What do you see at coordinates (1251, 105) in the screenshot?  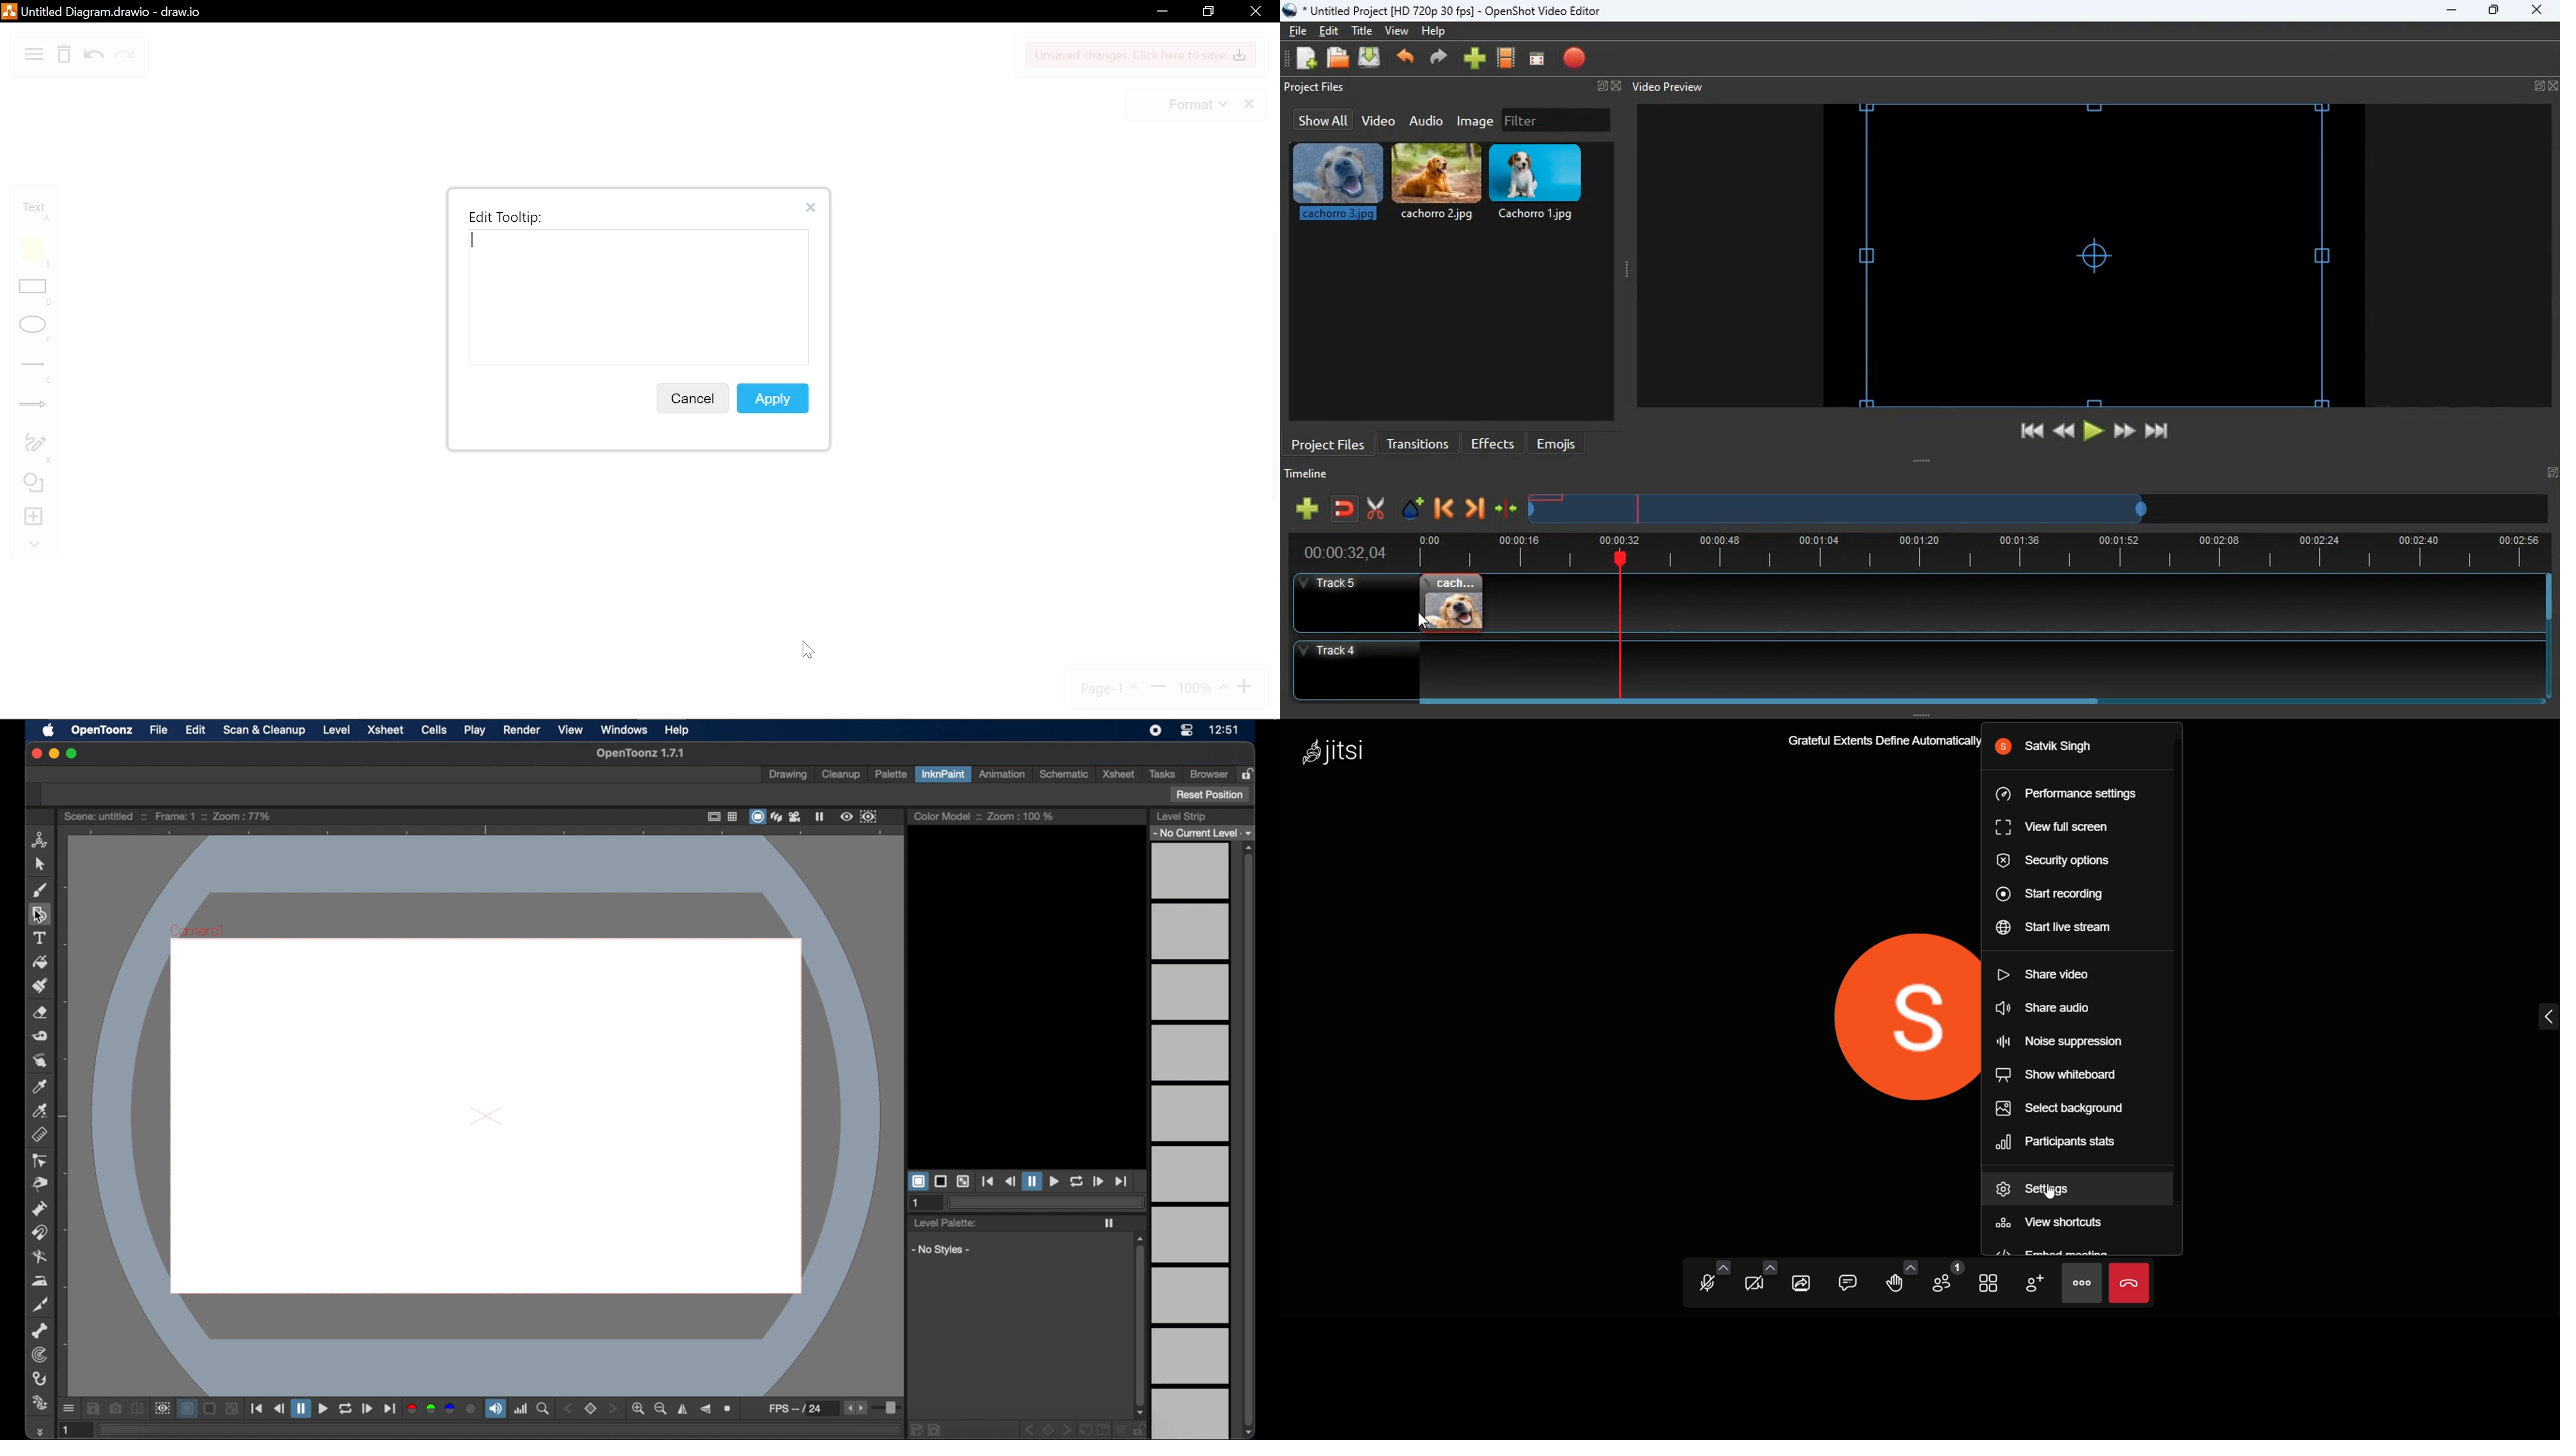 I see `close` at bounding box center [1251, 105].